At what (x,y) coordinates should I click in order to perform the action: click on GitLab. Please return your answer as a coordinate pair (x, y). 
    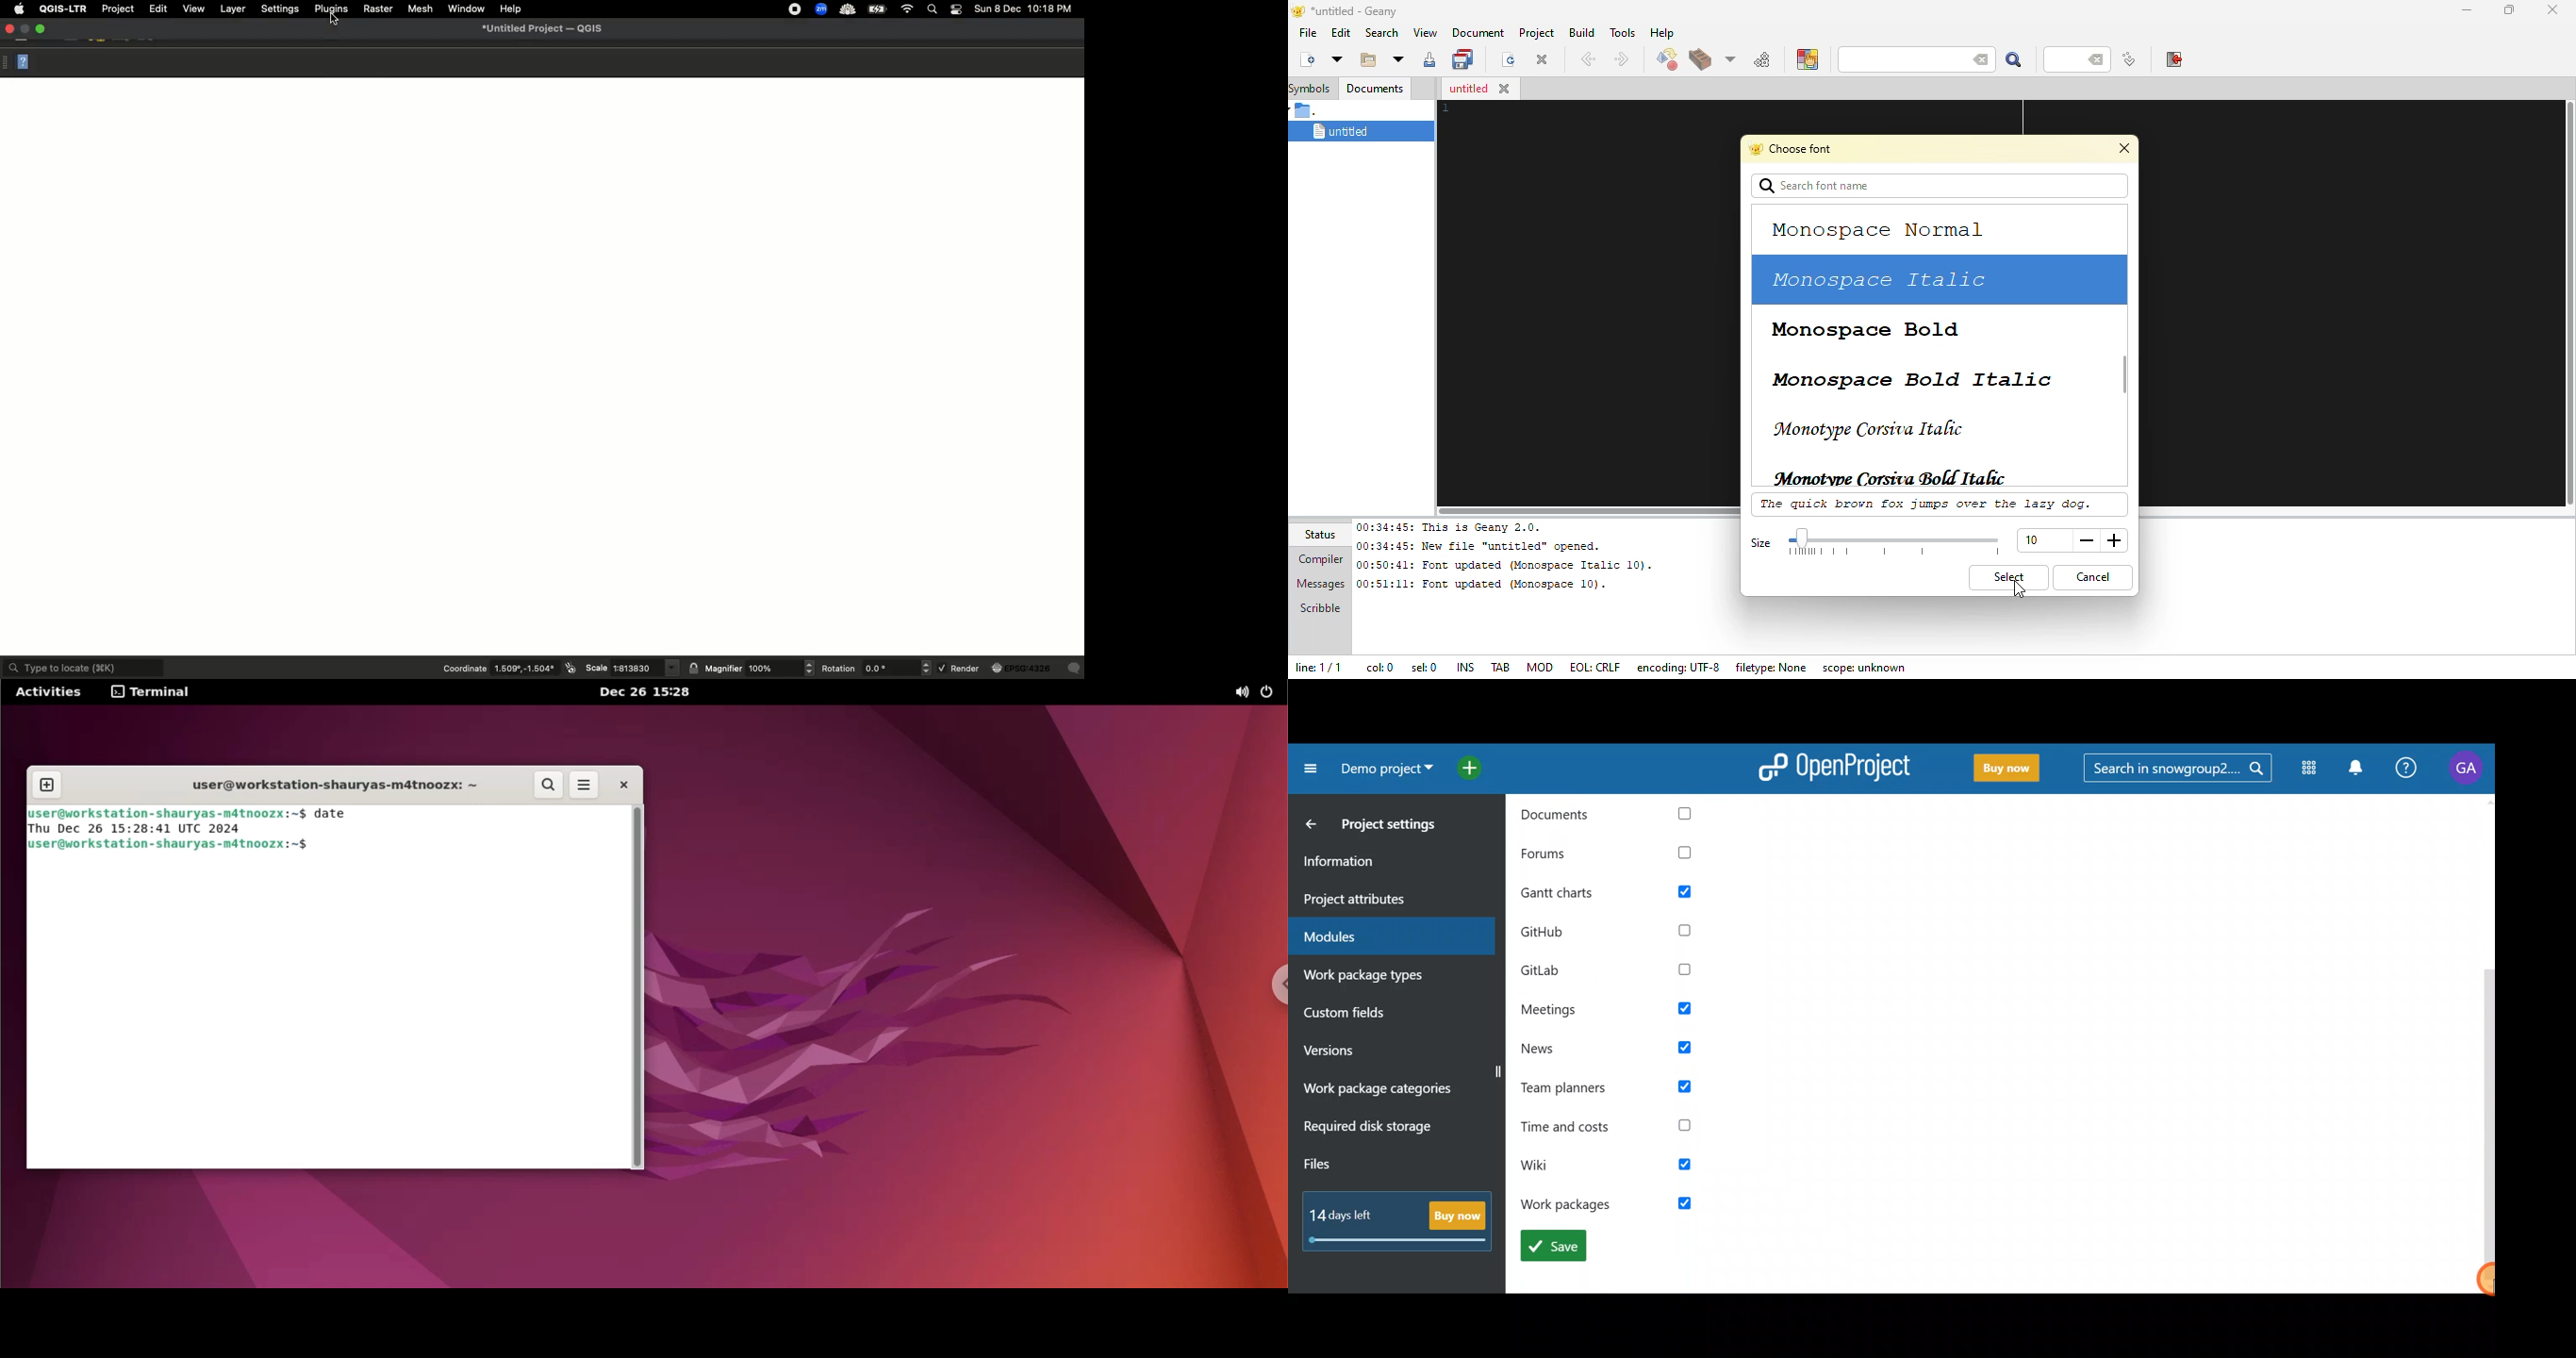
    Looking at the image, I should click on (1613, 969).